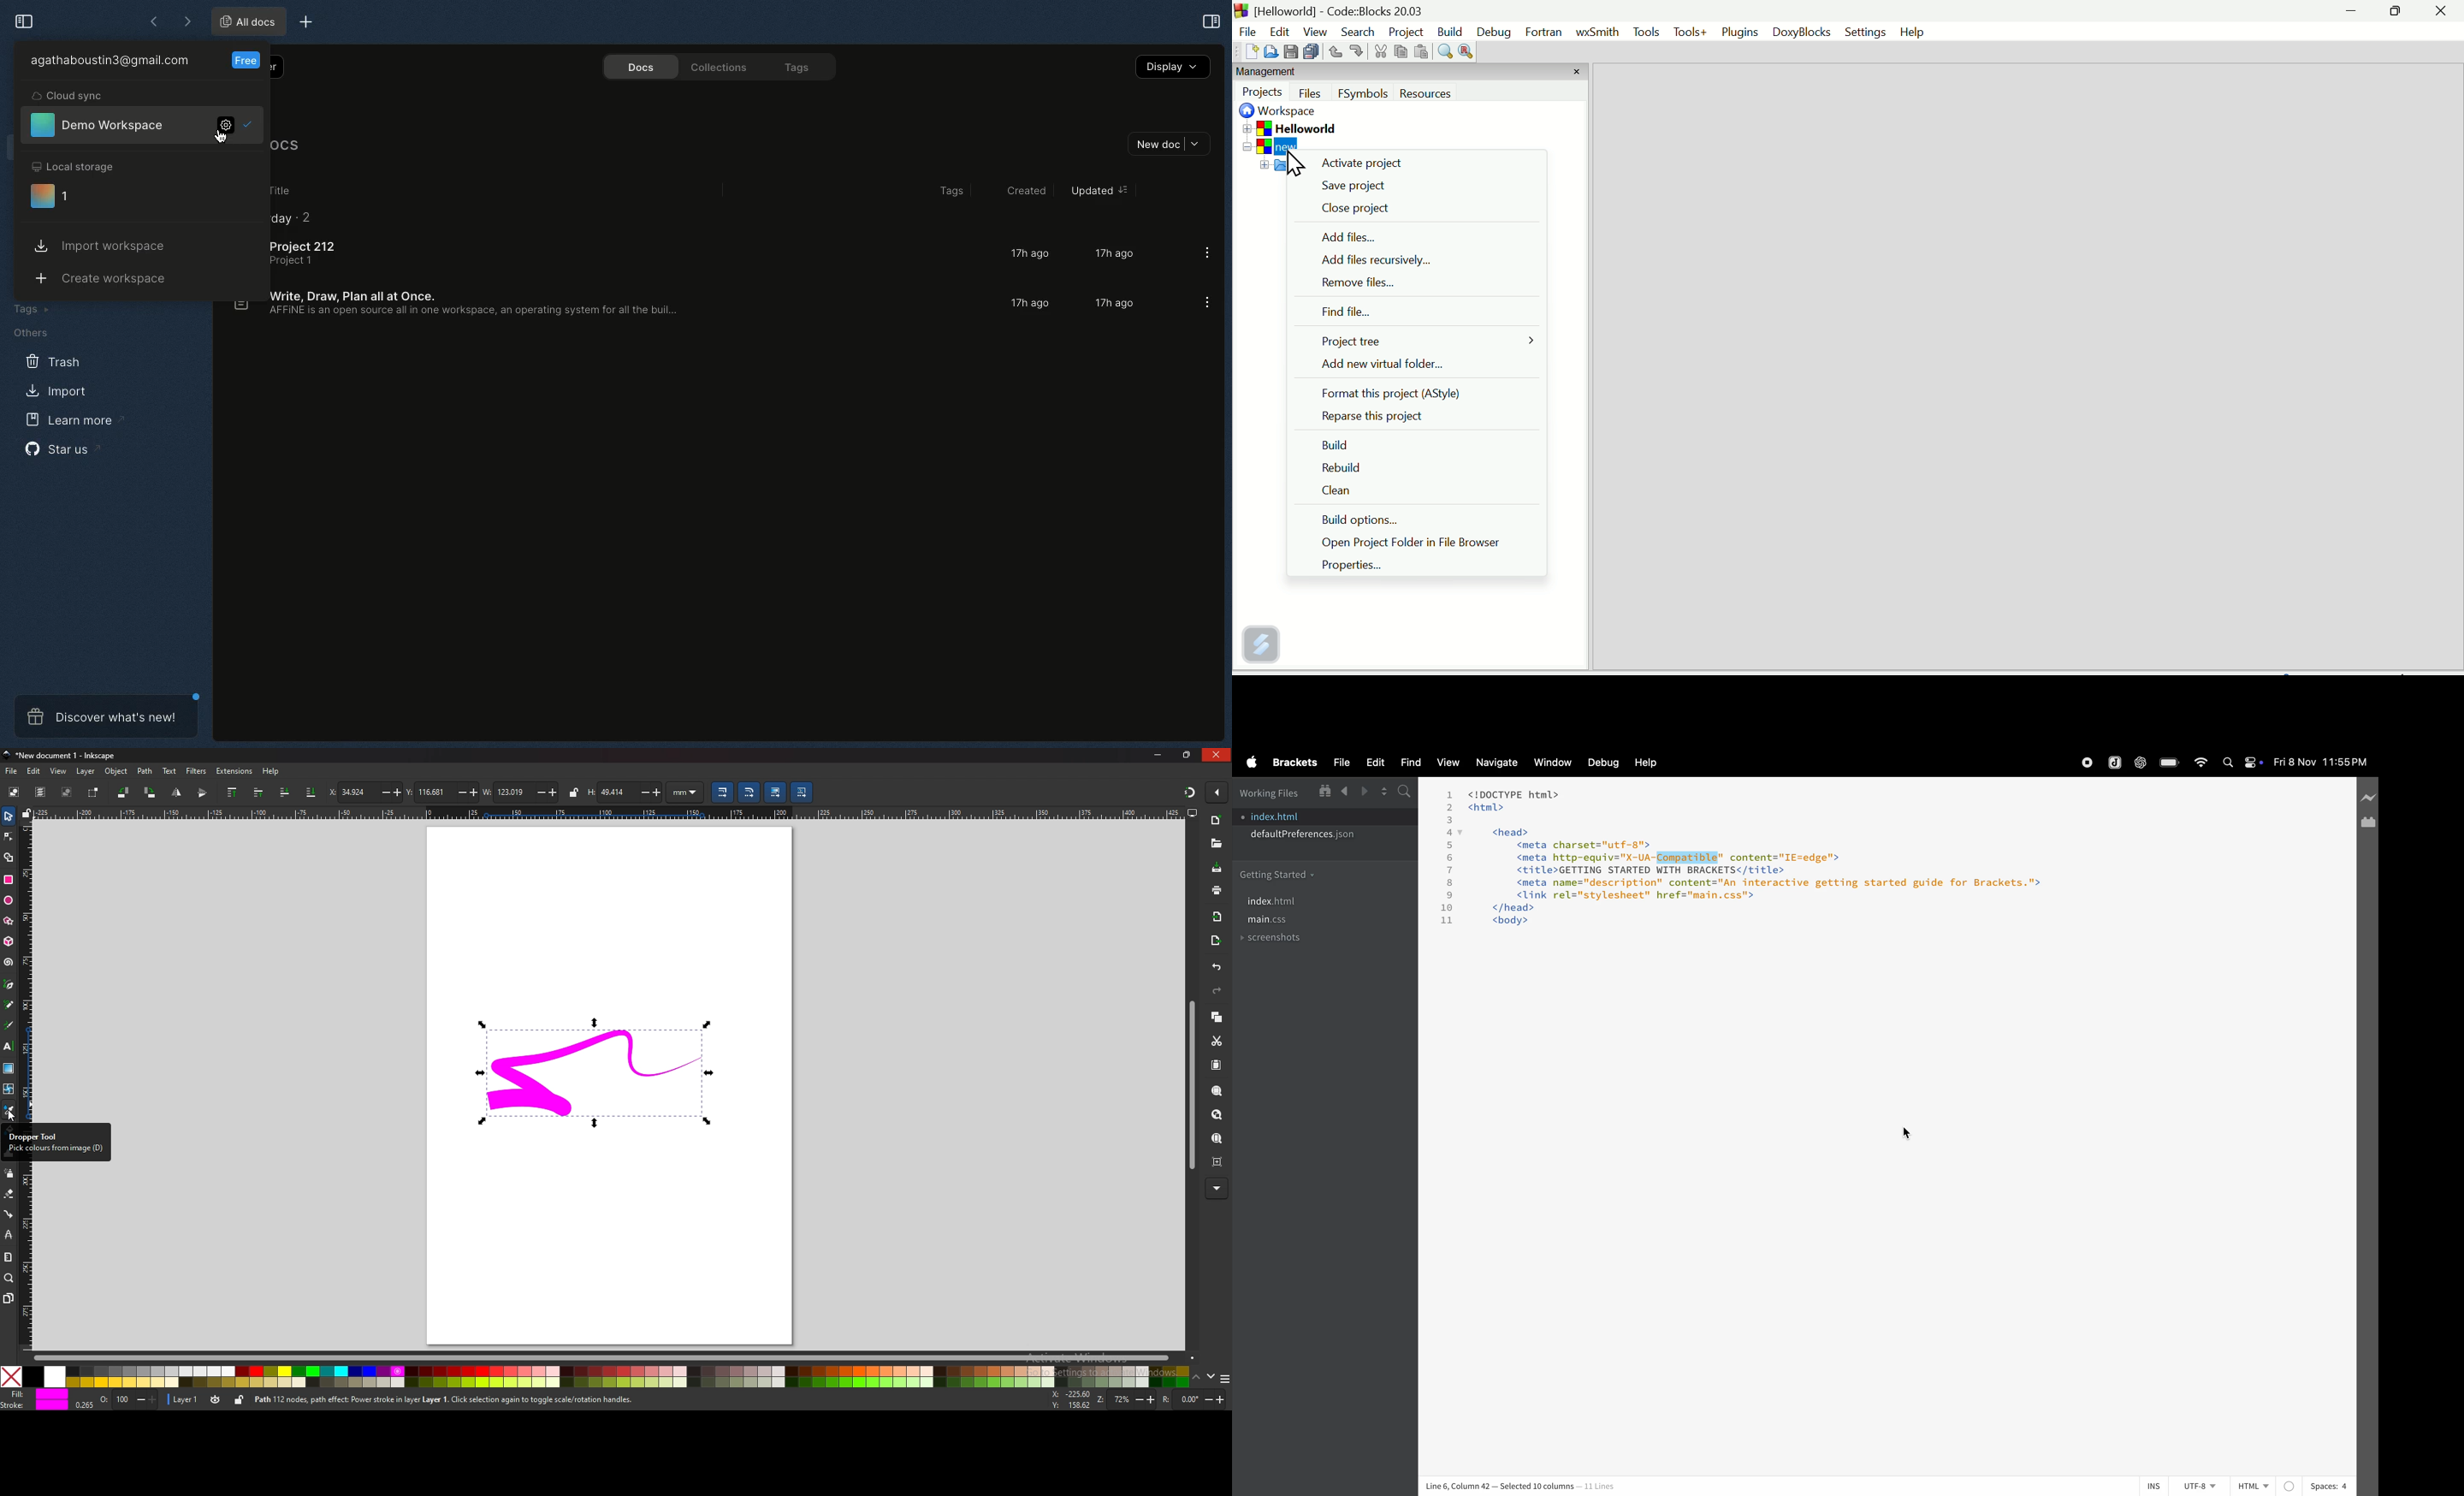 This screenshot has height=1512, width=2464. Describe the element at coordinates (311, 793) in the screenshot. I see `lower to bottom` at that location.